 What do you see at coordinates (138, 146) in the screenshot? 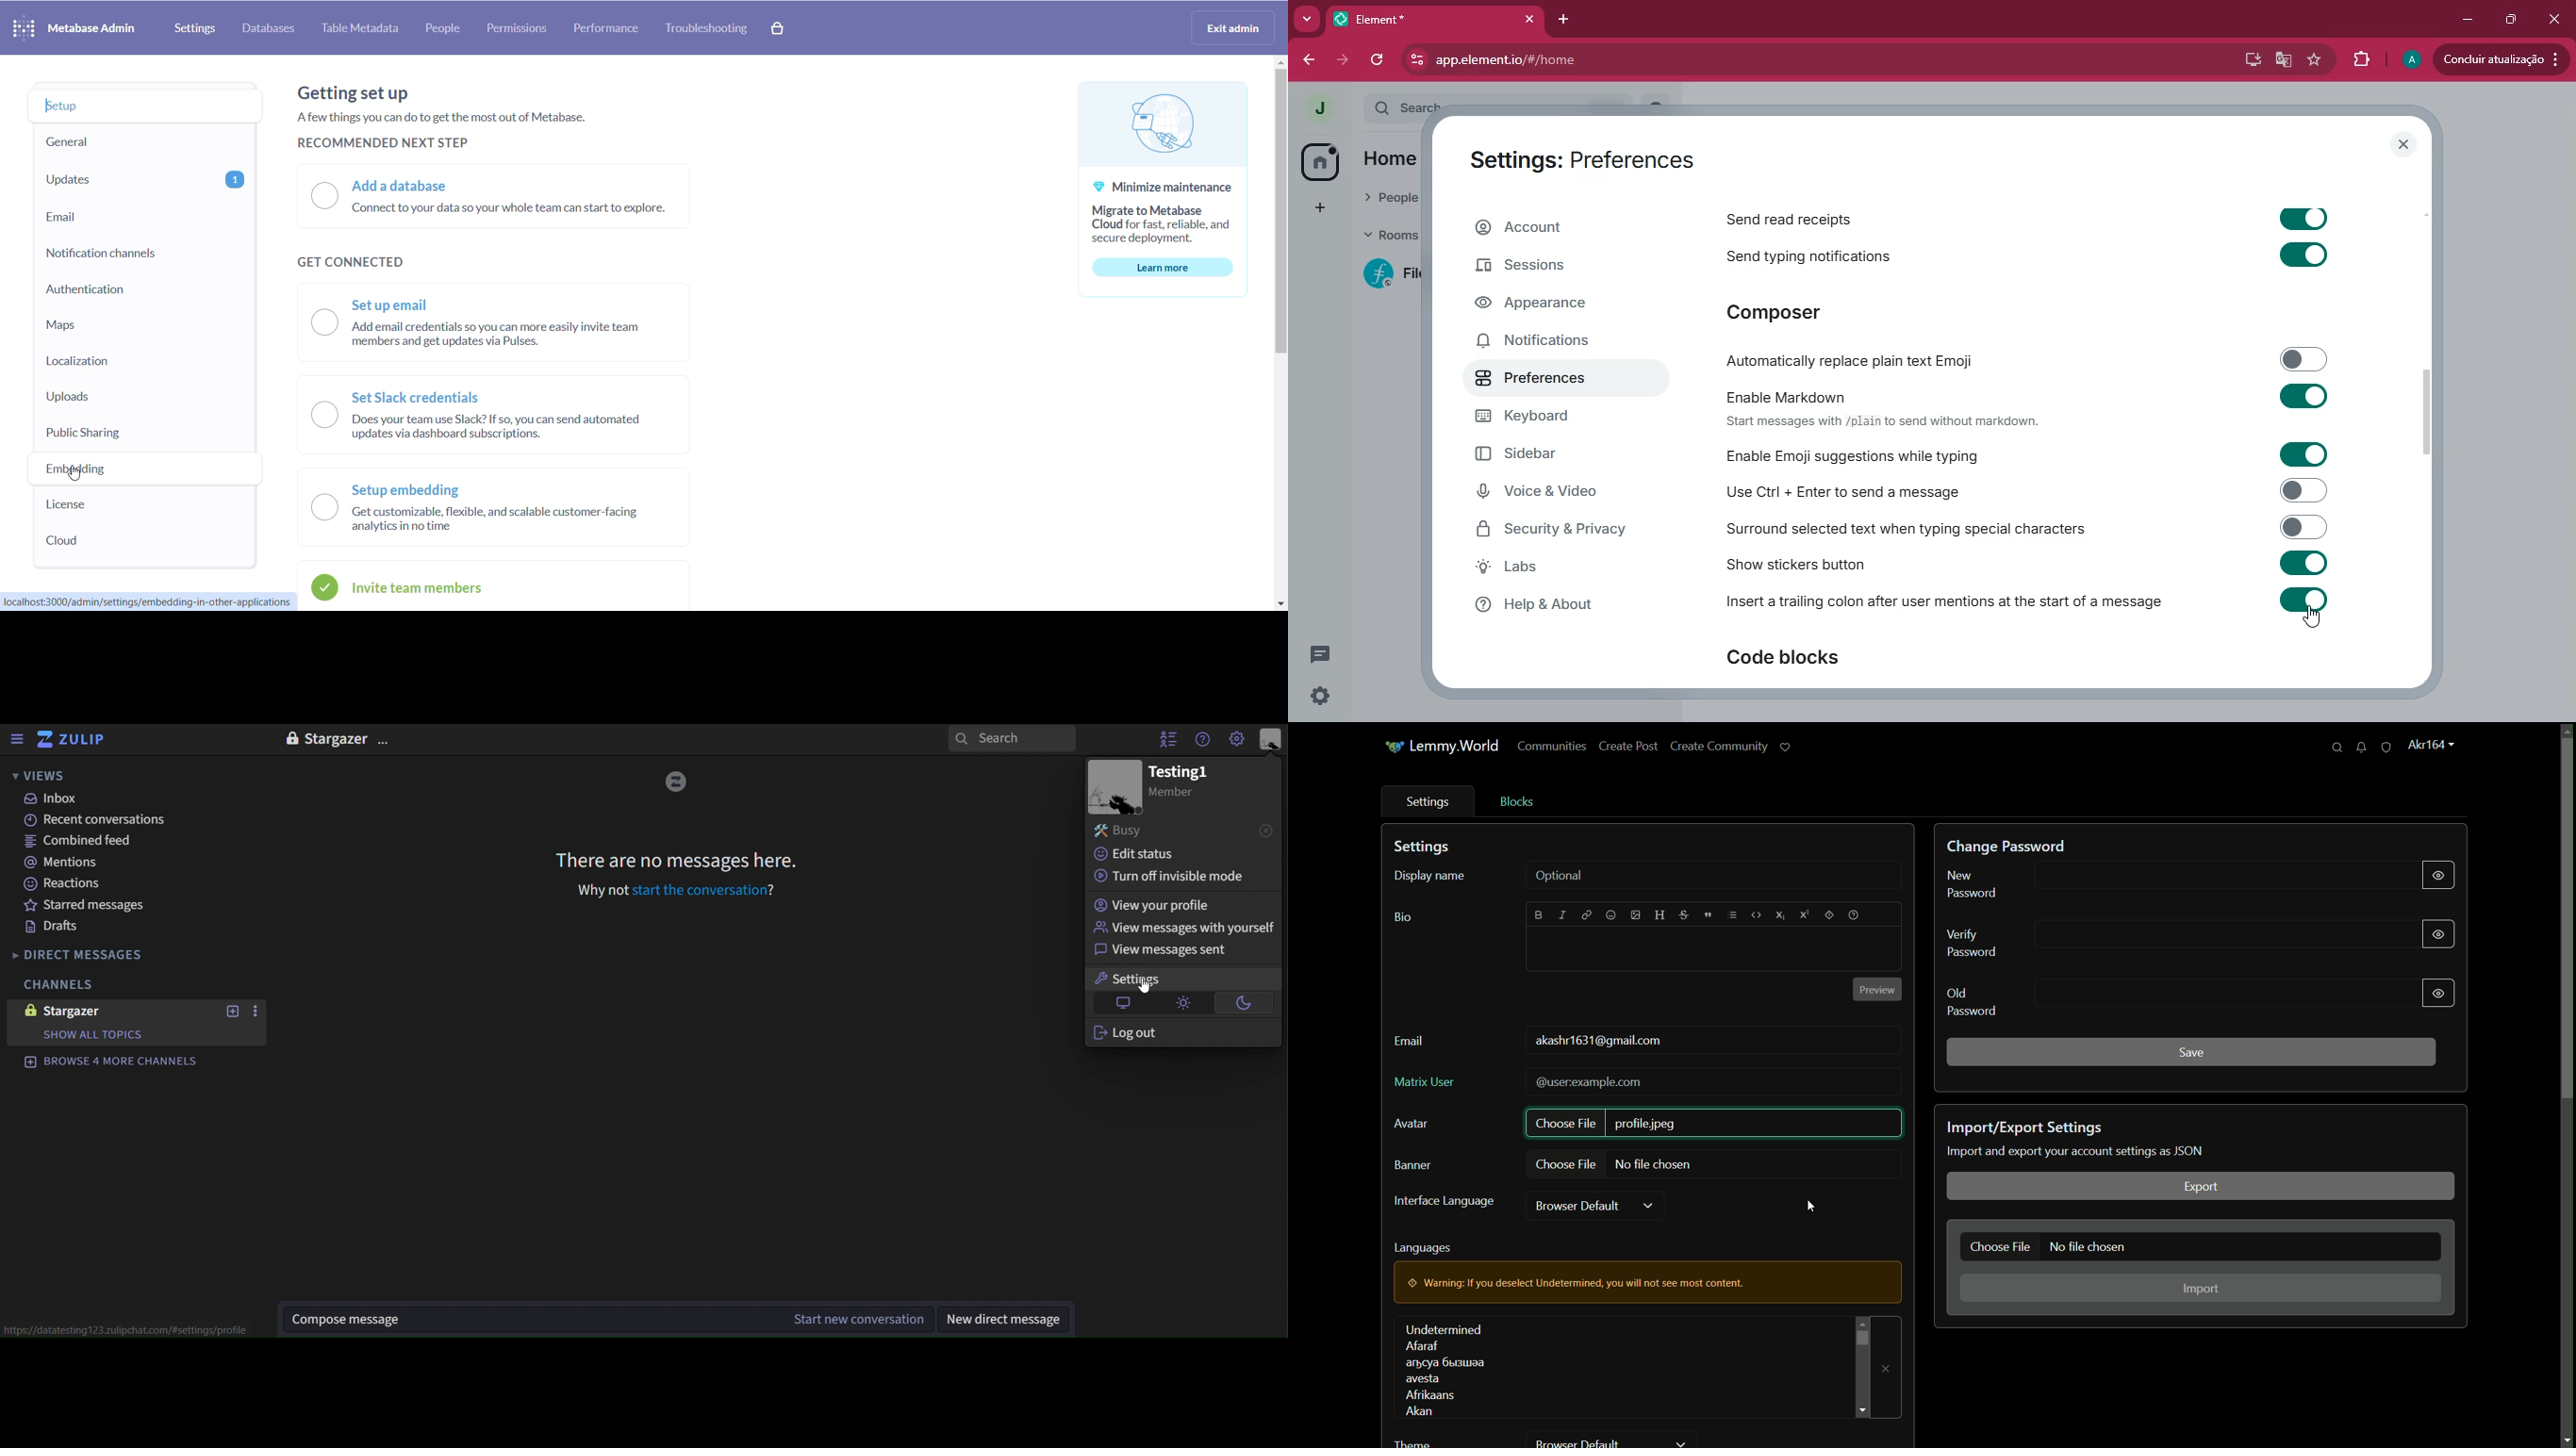
I see `general` at bounding box center [138, 146].